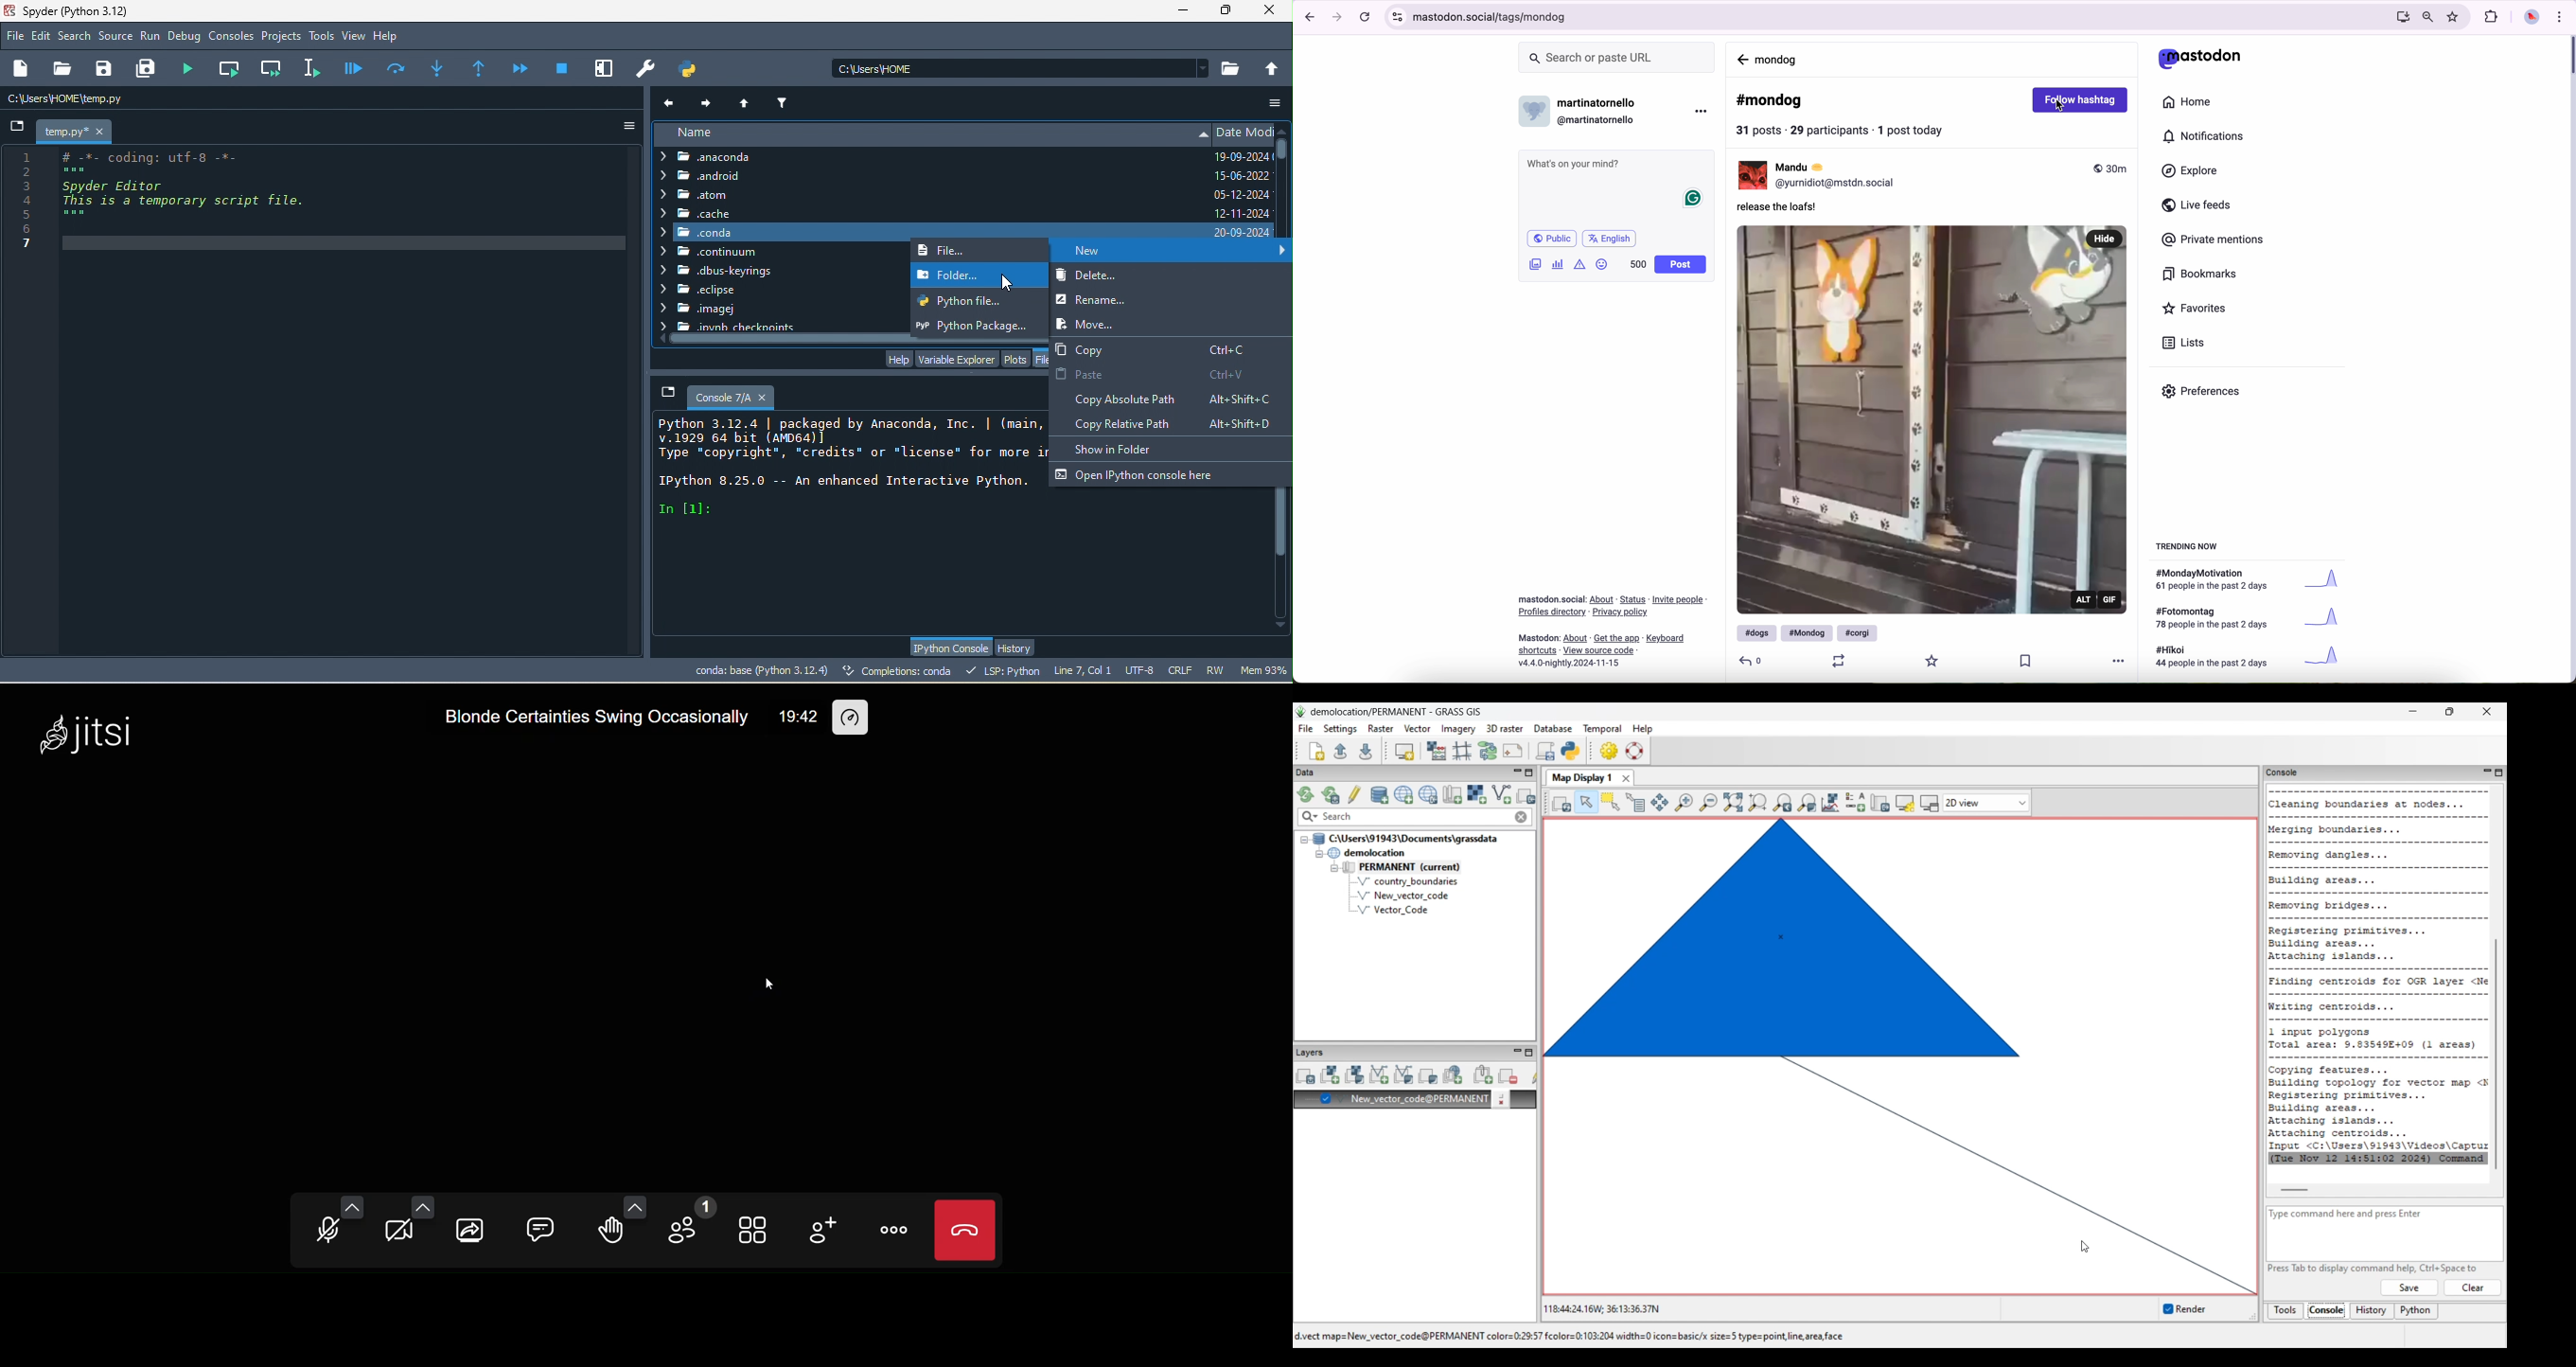 The image size is (2576, 1372). I want to click on more option, so click(1277, 102).